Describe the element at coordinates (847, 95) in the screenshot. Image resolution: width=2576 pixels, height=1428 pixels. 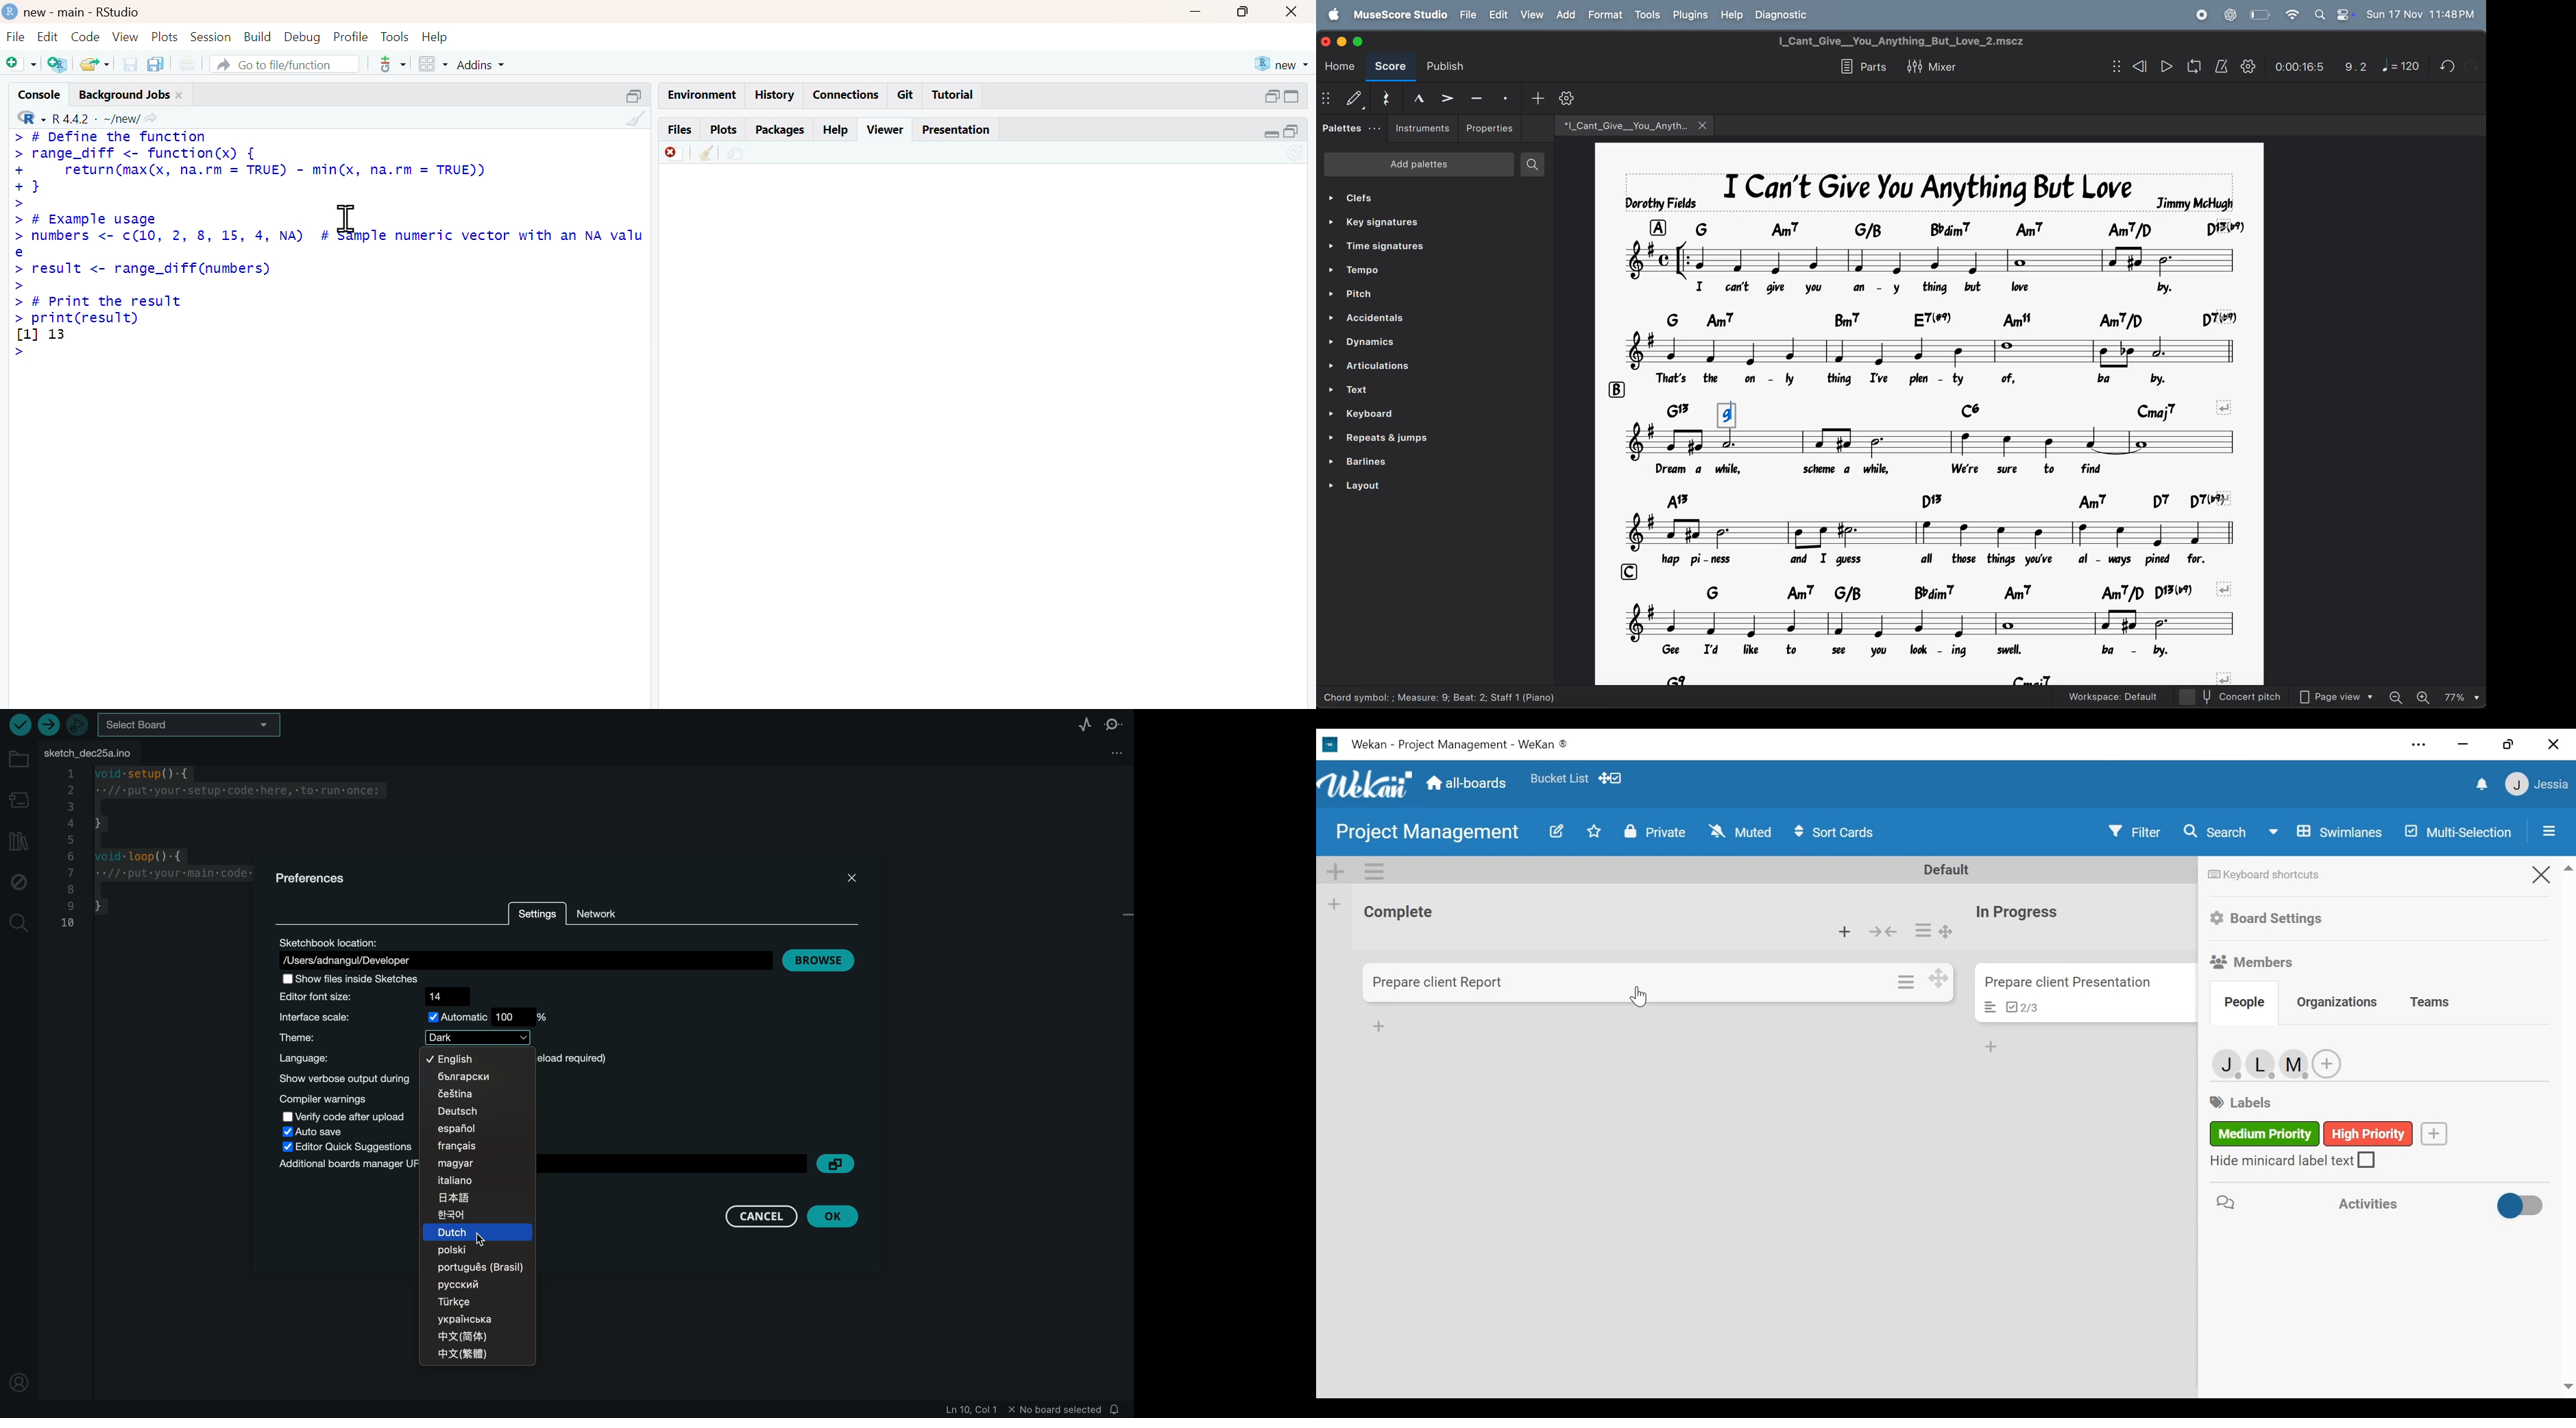
I see `connections` at that location.